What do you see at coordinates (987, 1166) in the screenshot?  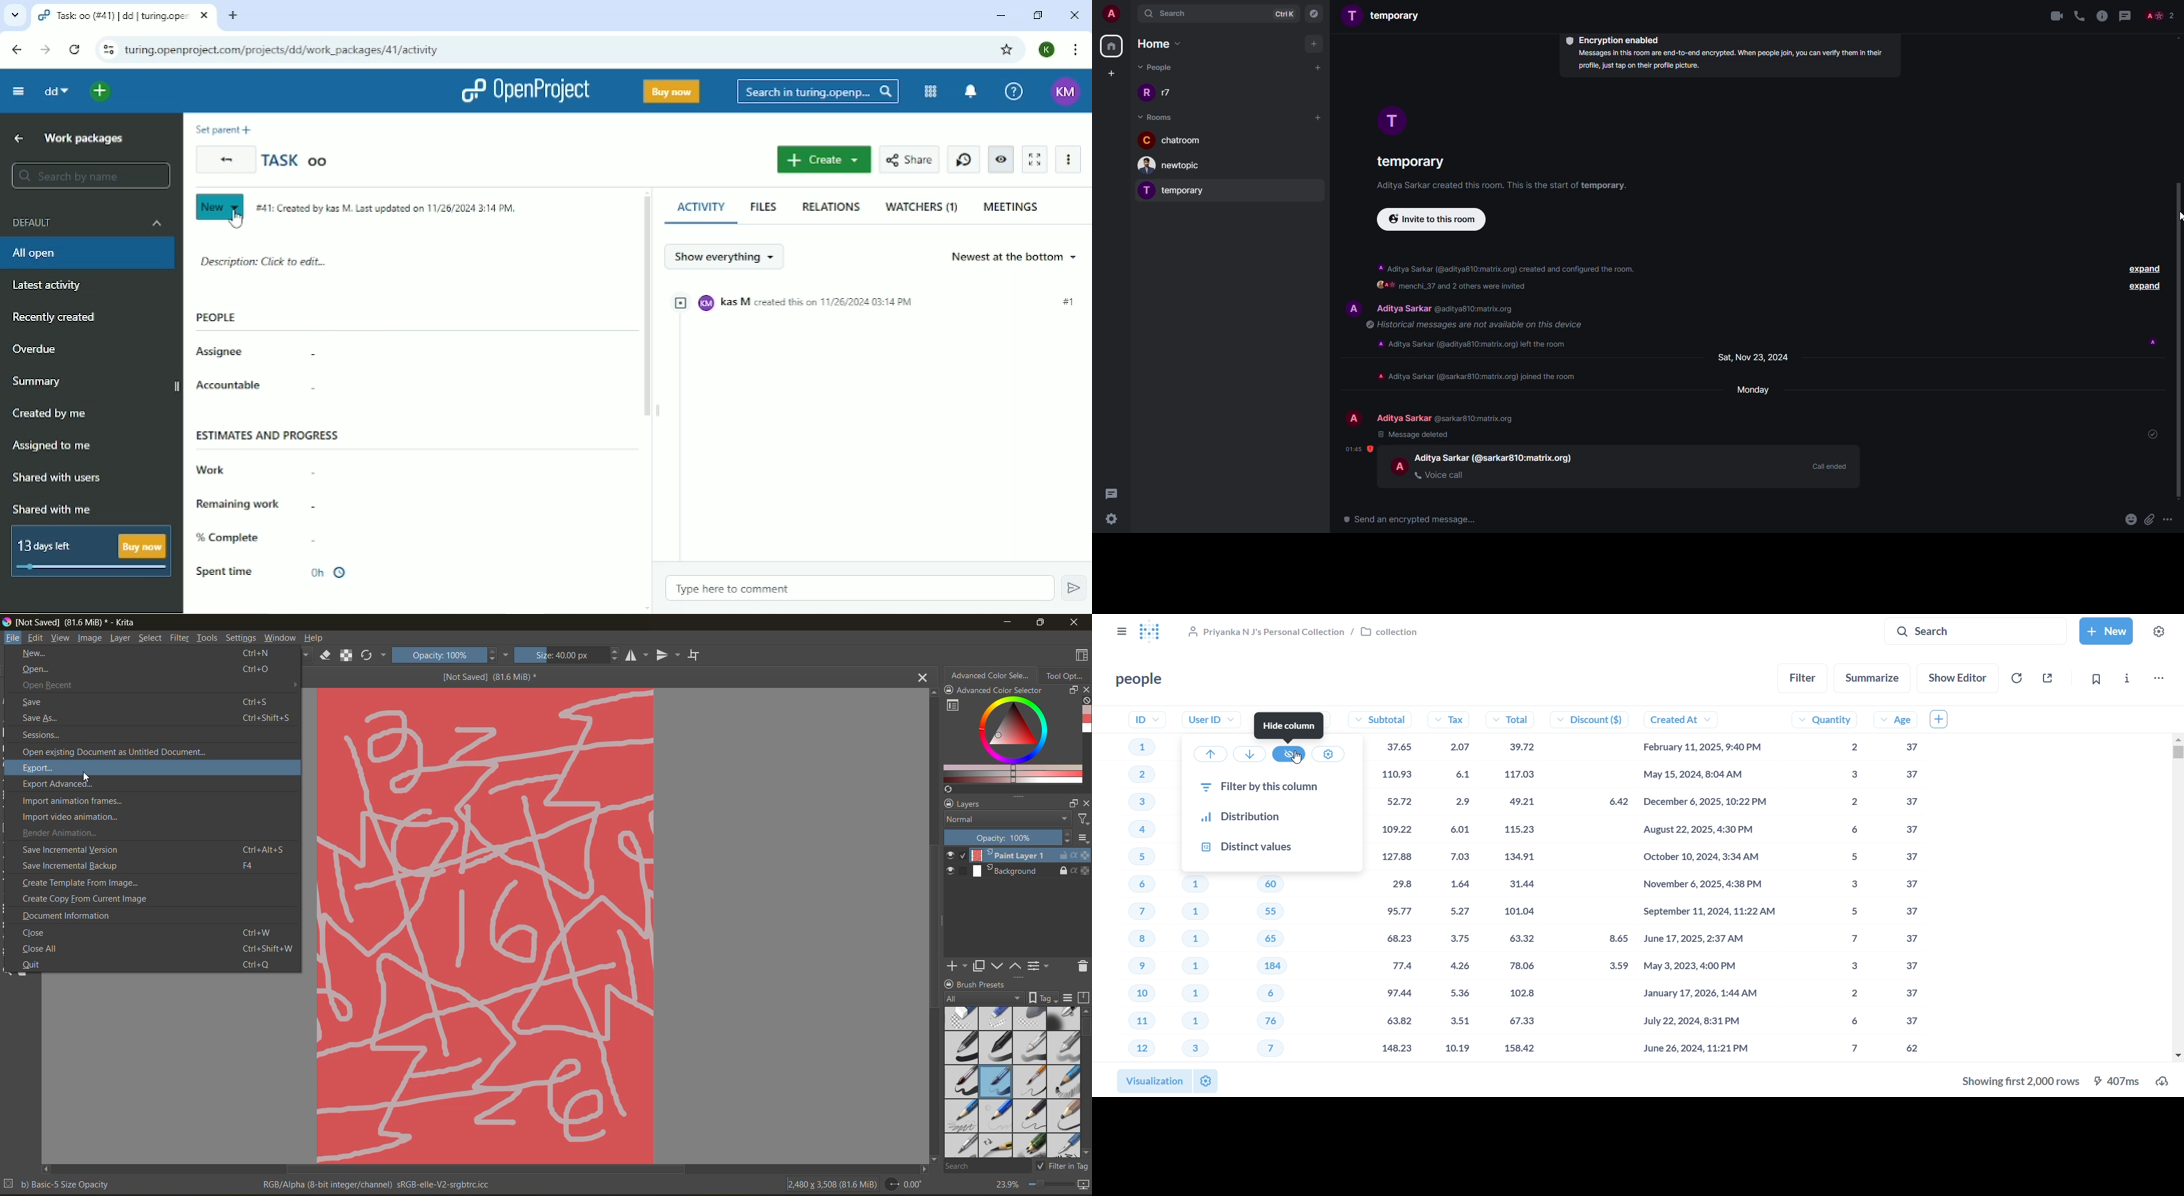 I see `search` at bounding box center [987, 1166].